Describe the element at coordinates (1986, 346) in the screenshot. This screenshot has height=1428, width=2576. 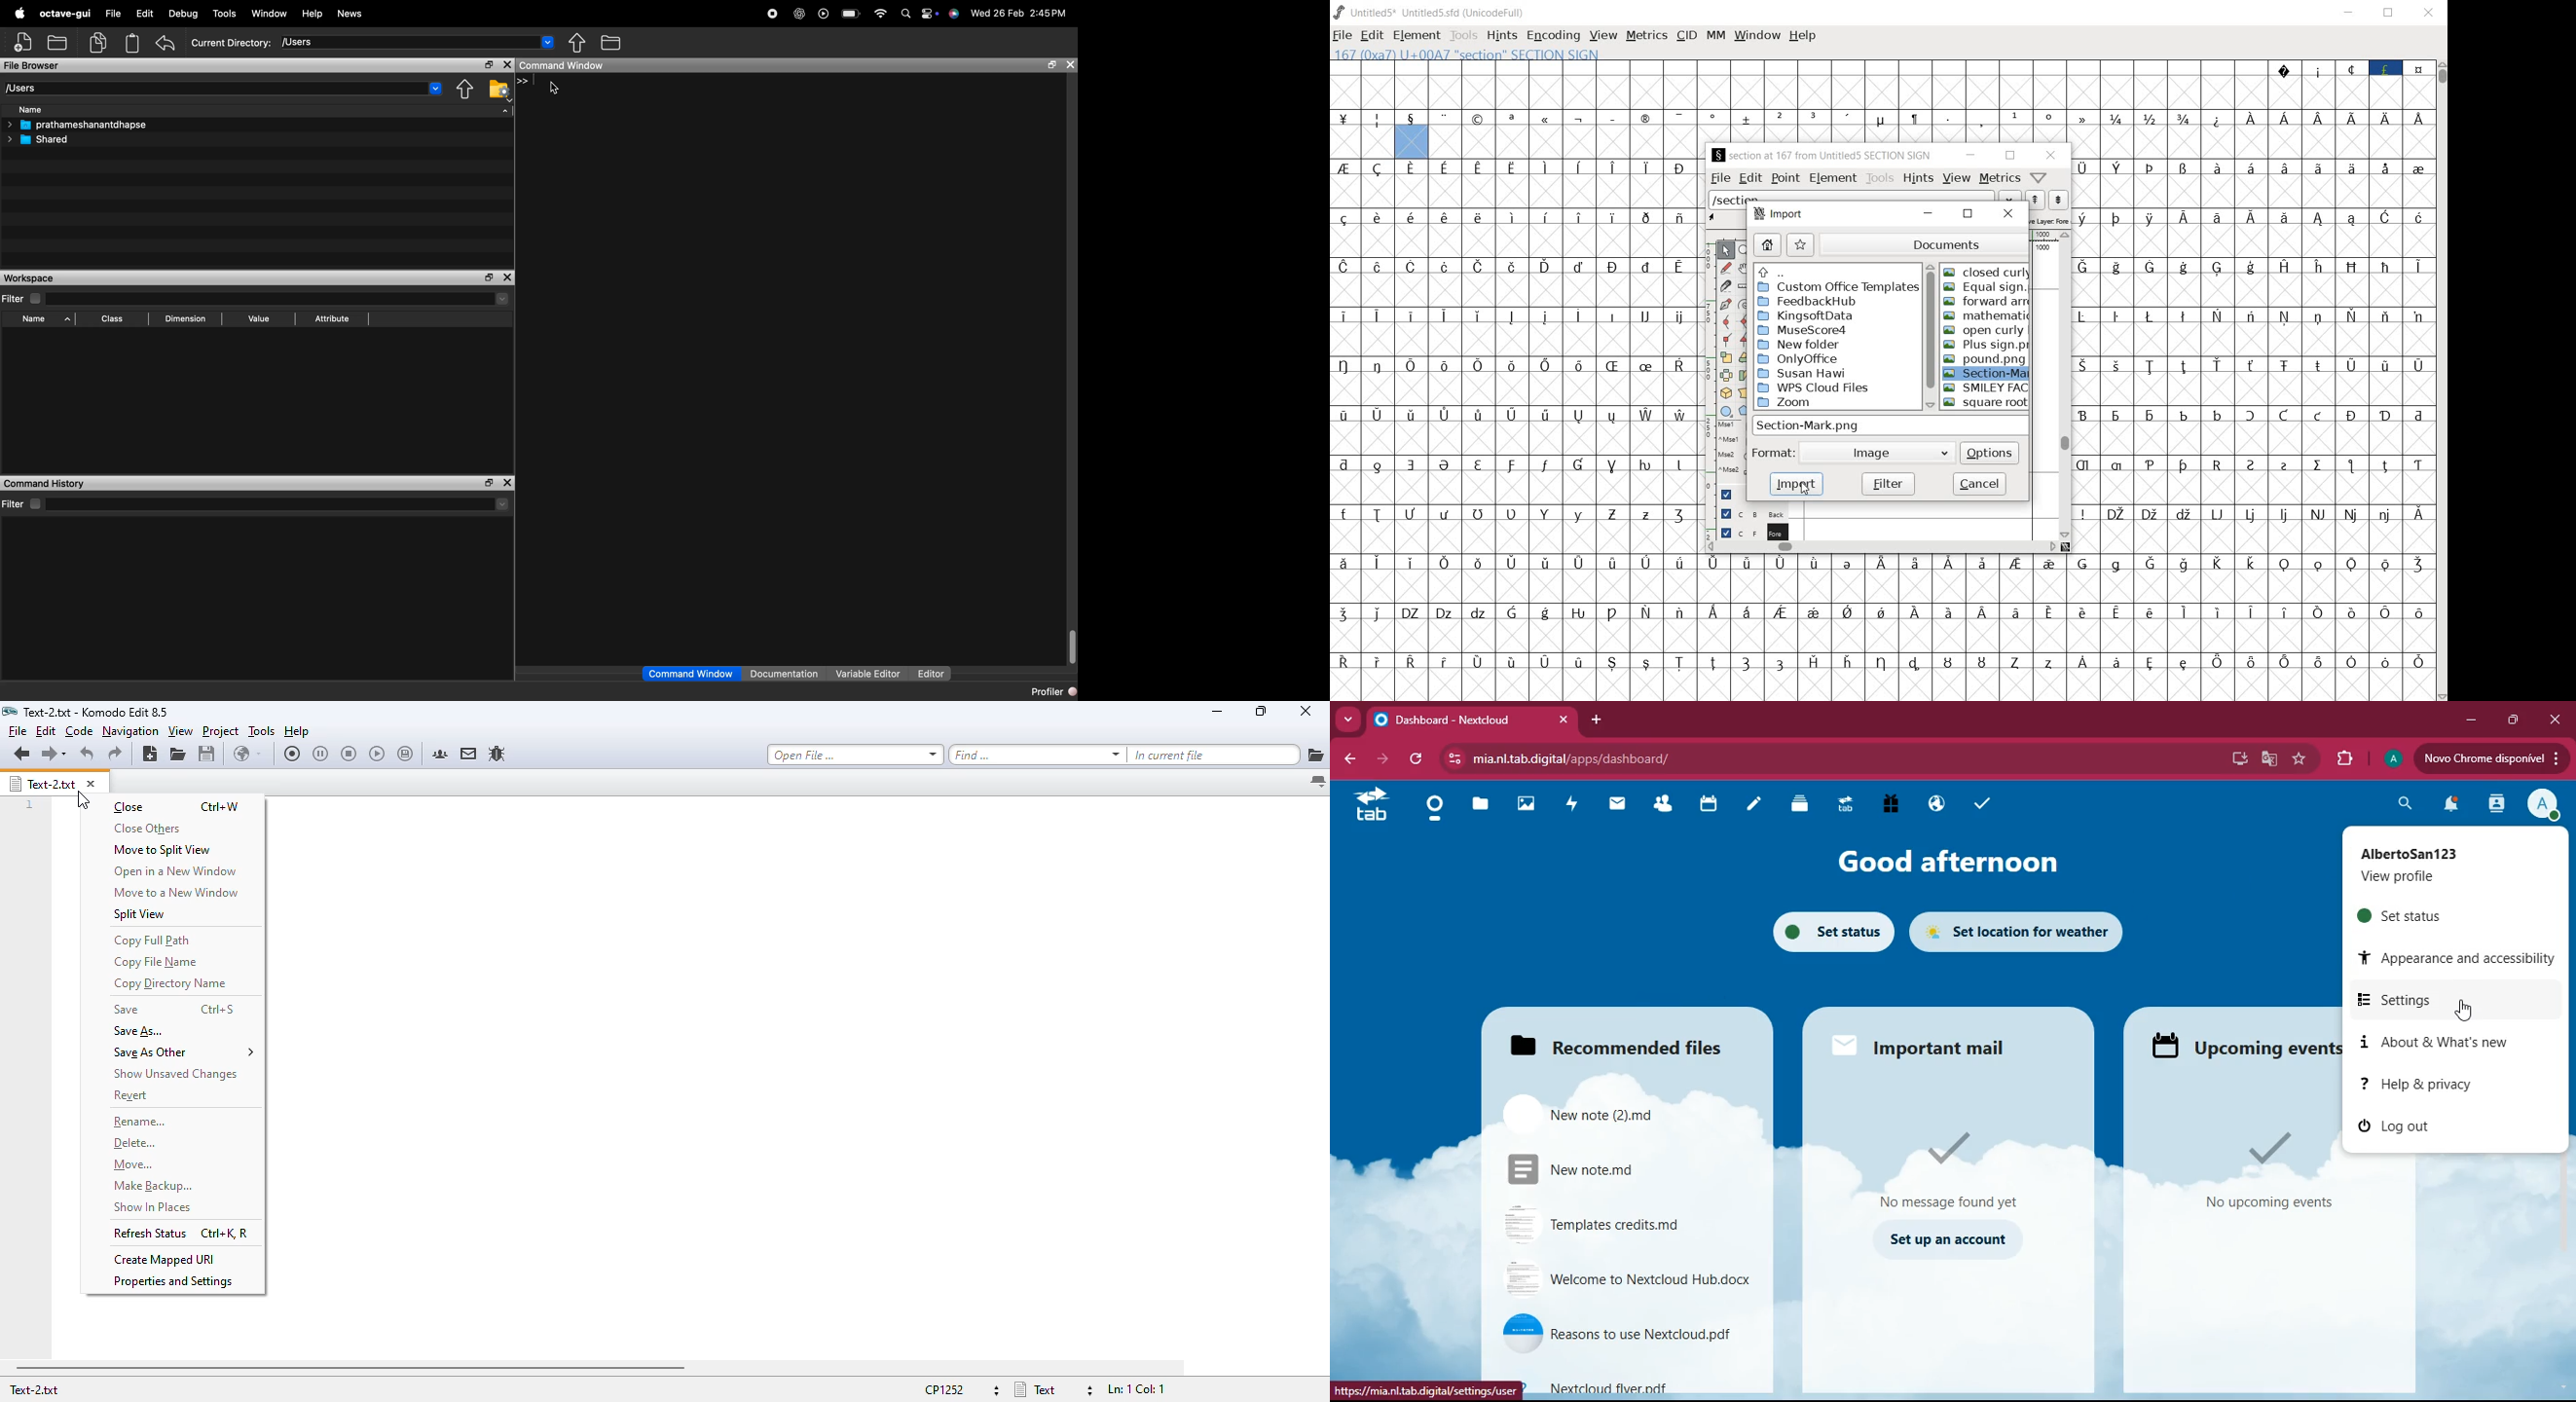
I see `PLUS SIGN.PNG` at that location.